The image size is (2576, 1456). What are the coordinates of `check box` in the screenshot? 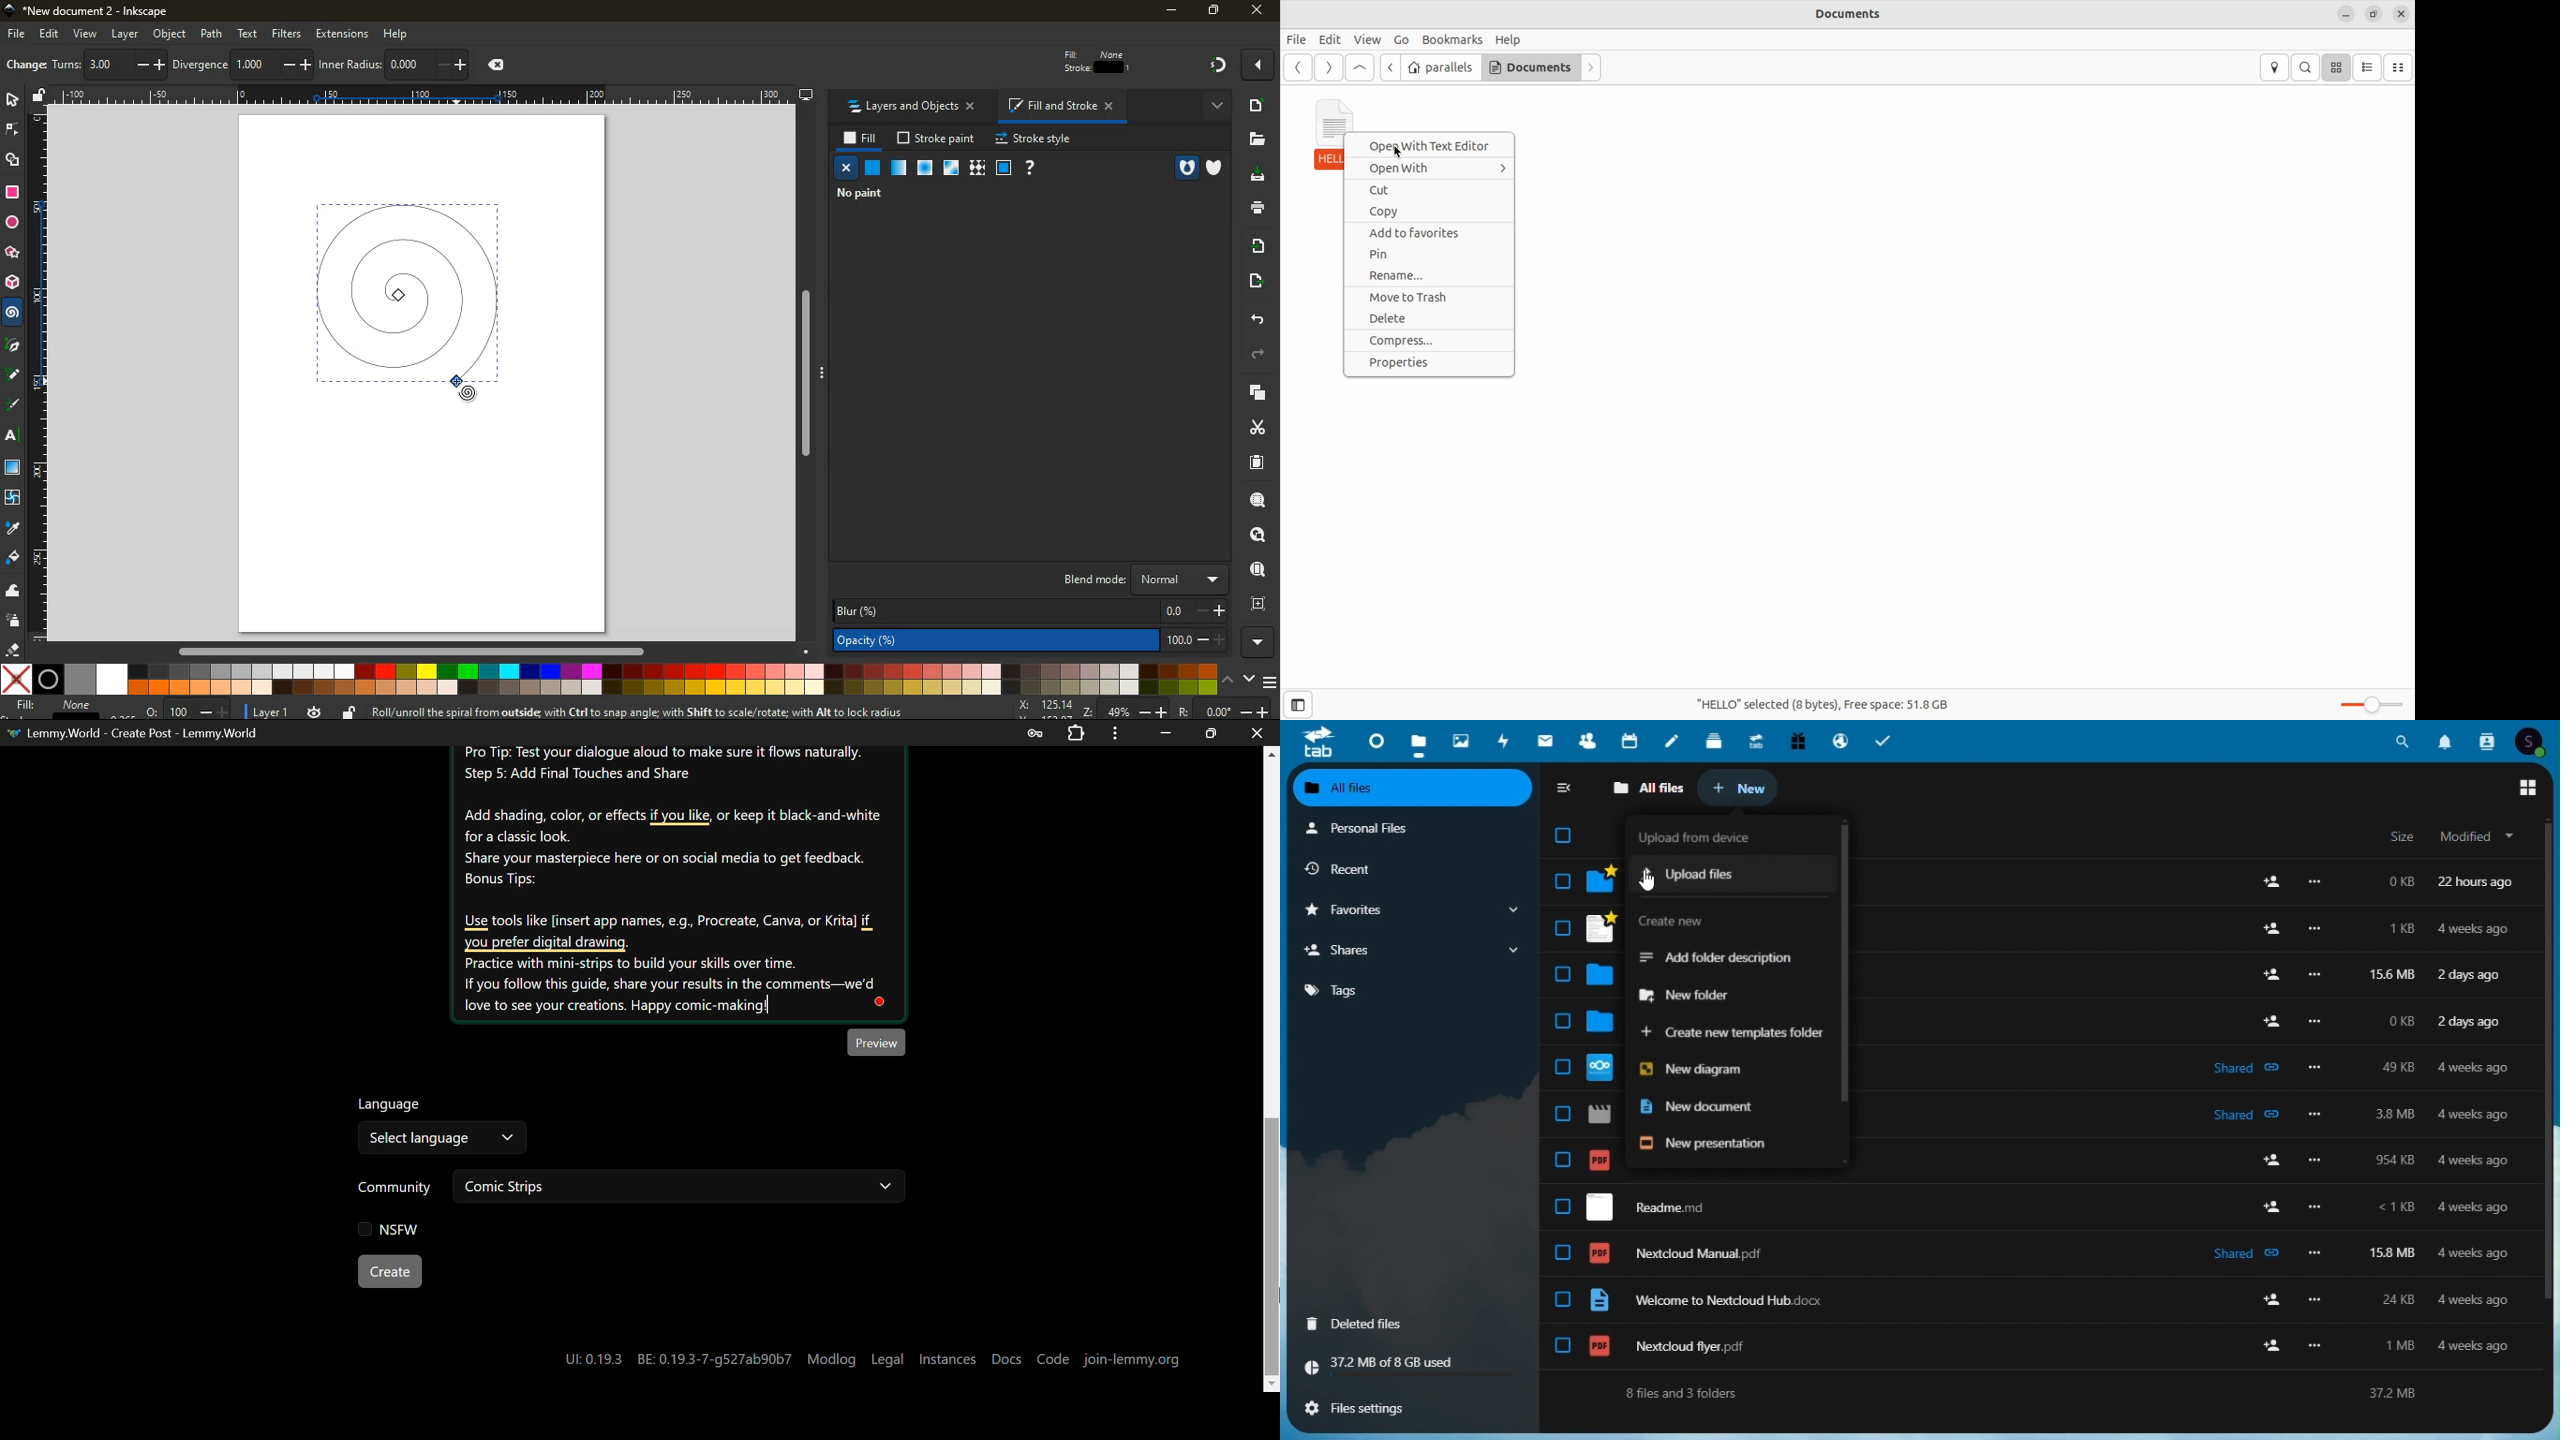 It's located at (1559, 1299).